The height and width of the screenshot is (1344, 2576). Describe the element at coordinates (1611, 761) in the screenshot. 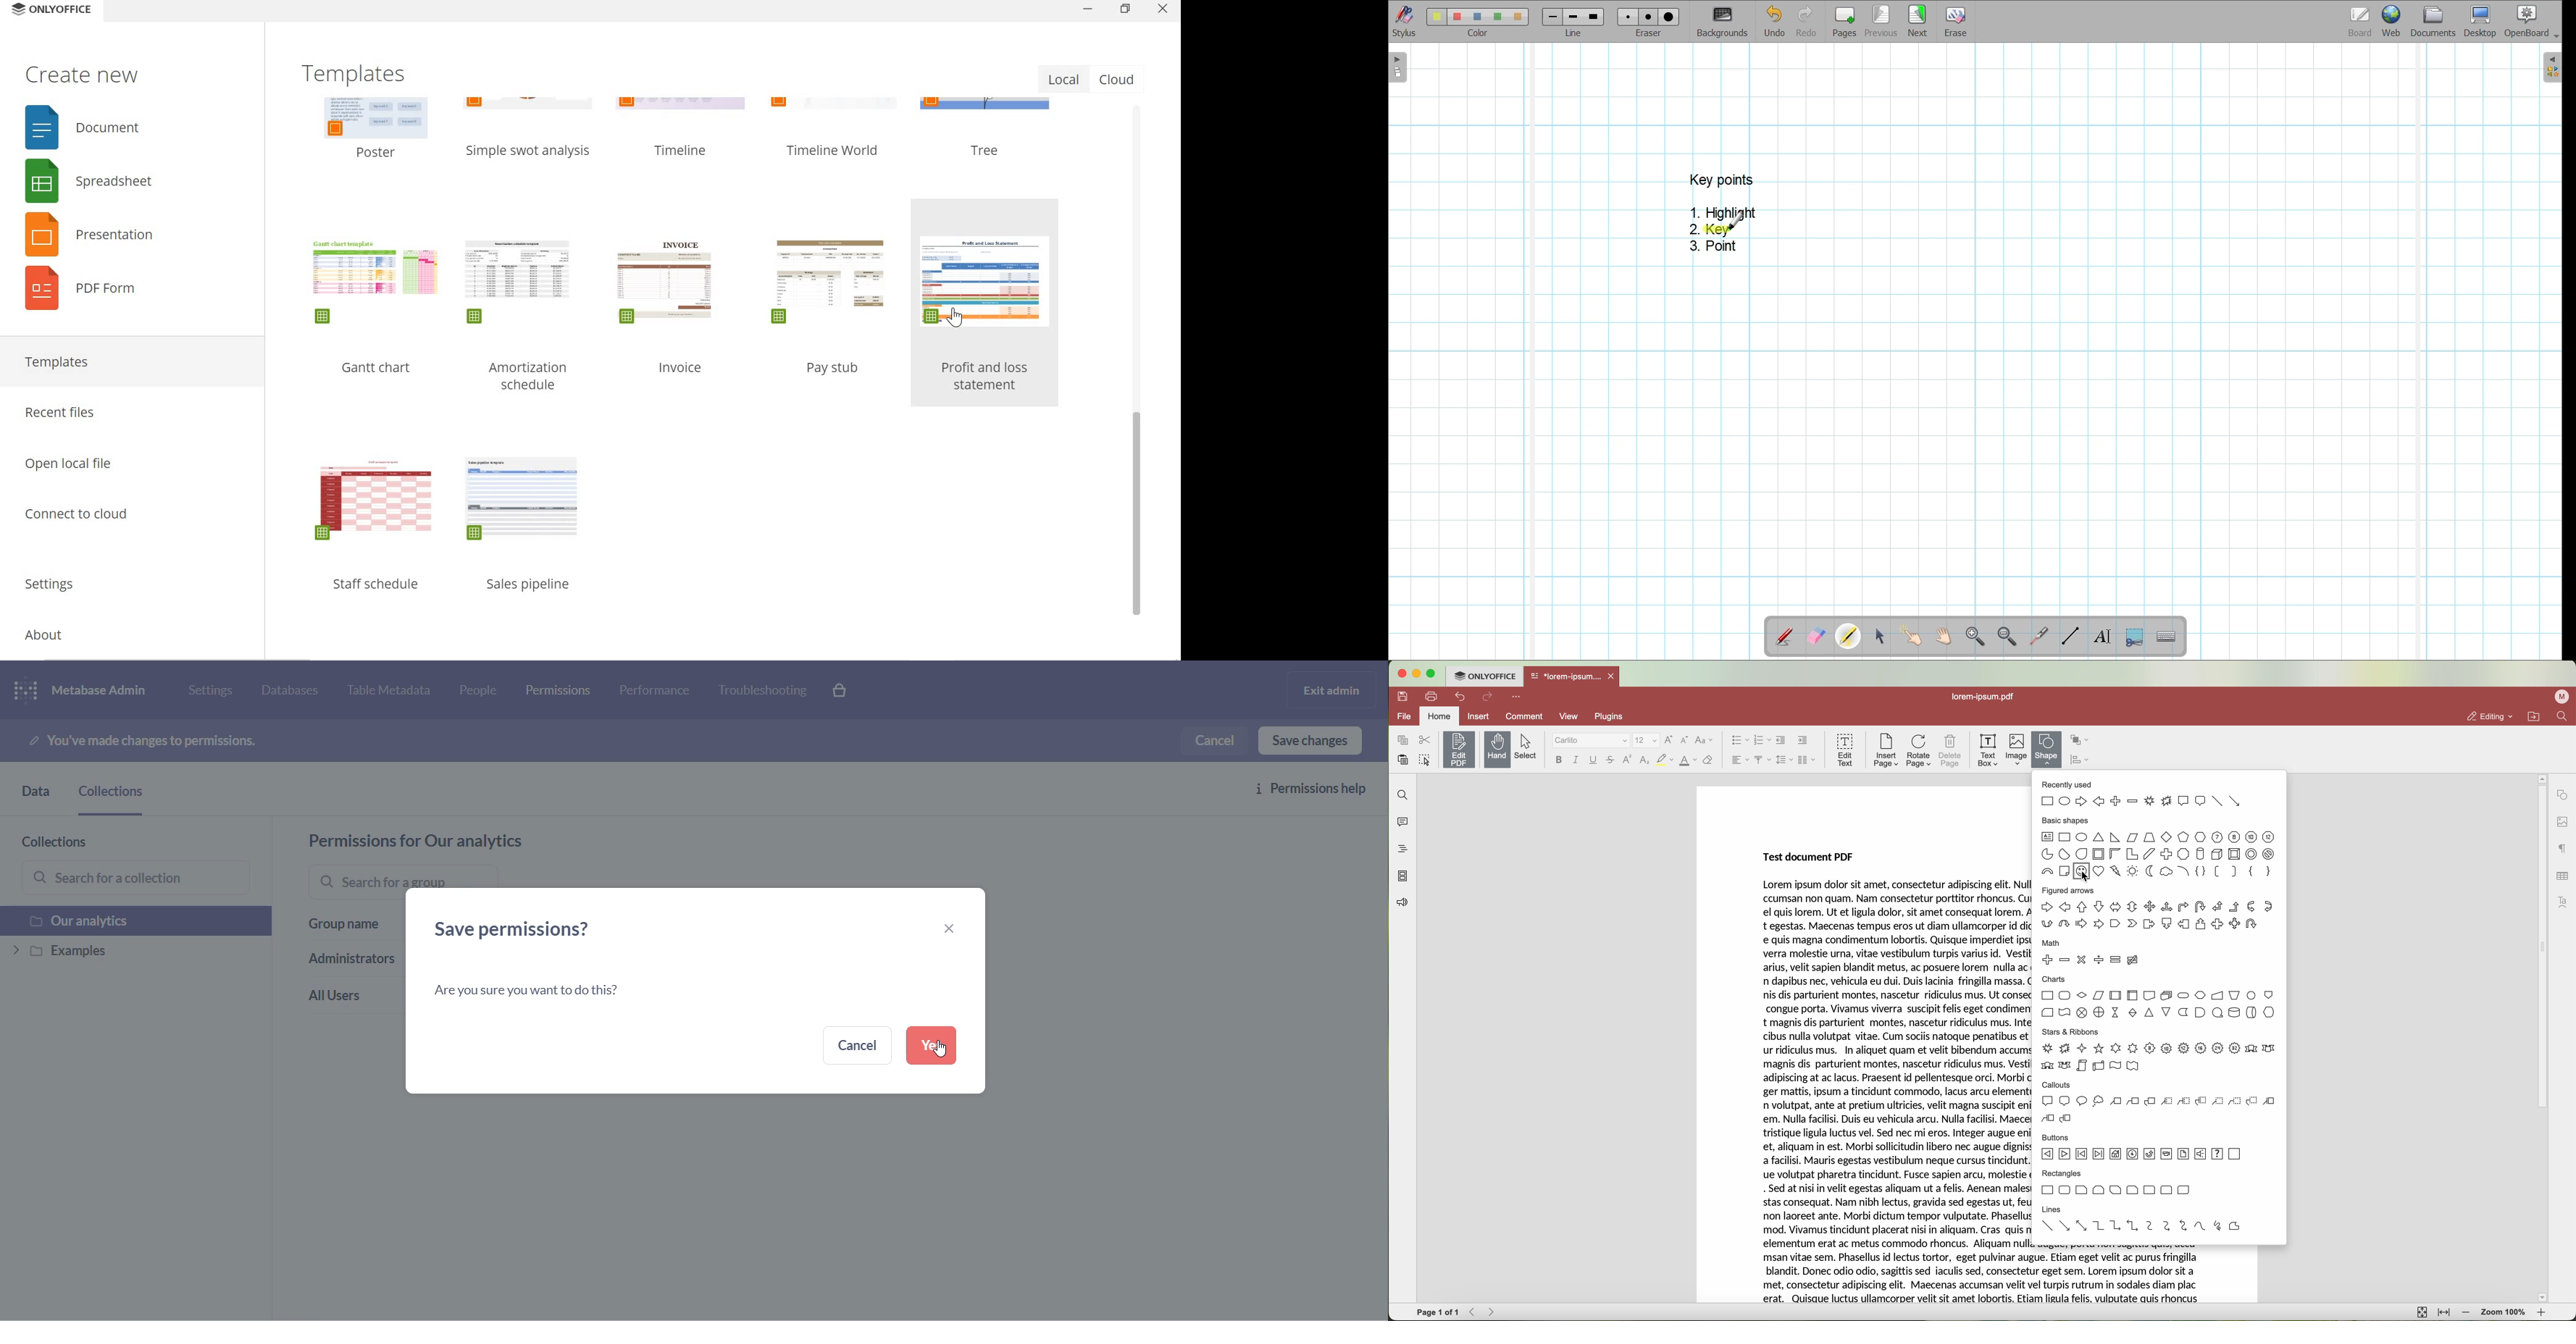

I see `strikethrough` at that location.